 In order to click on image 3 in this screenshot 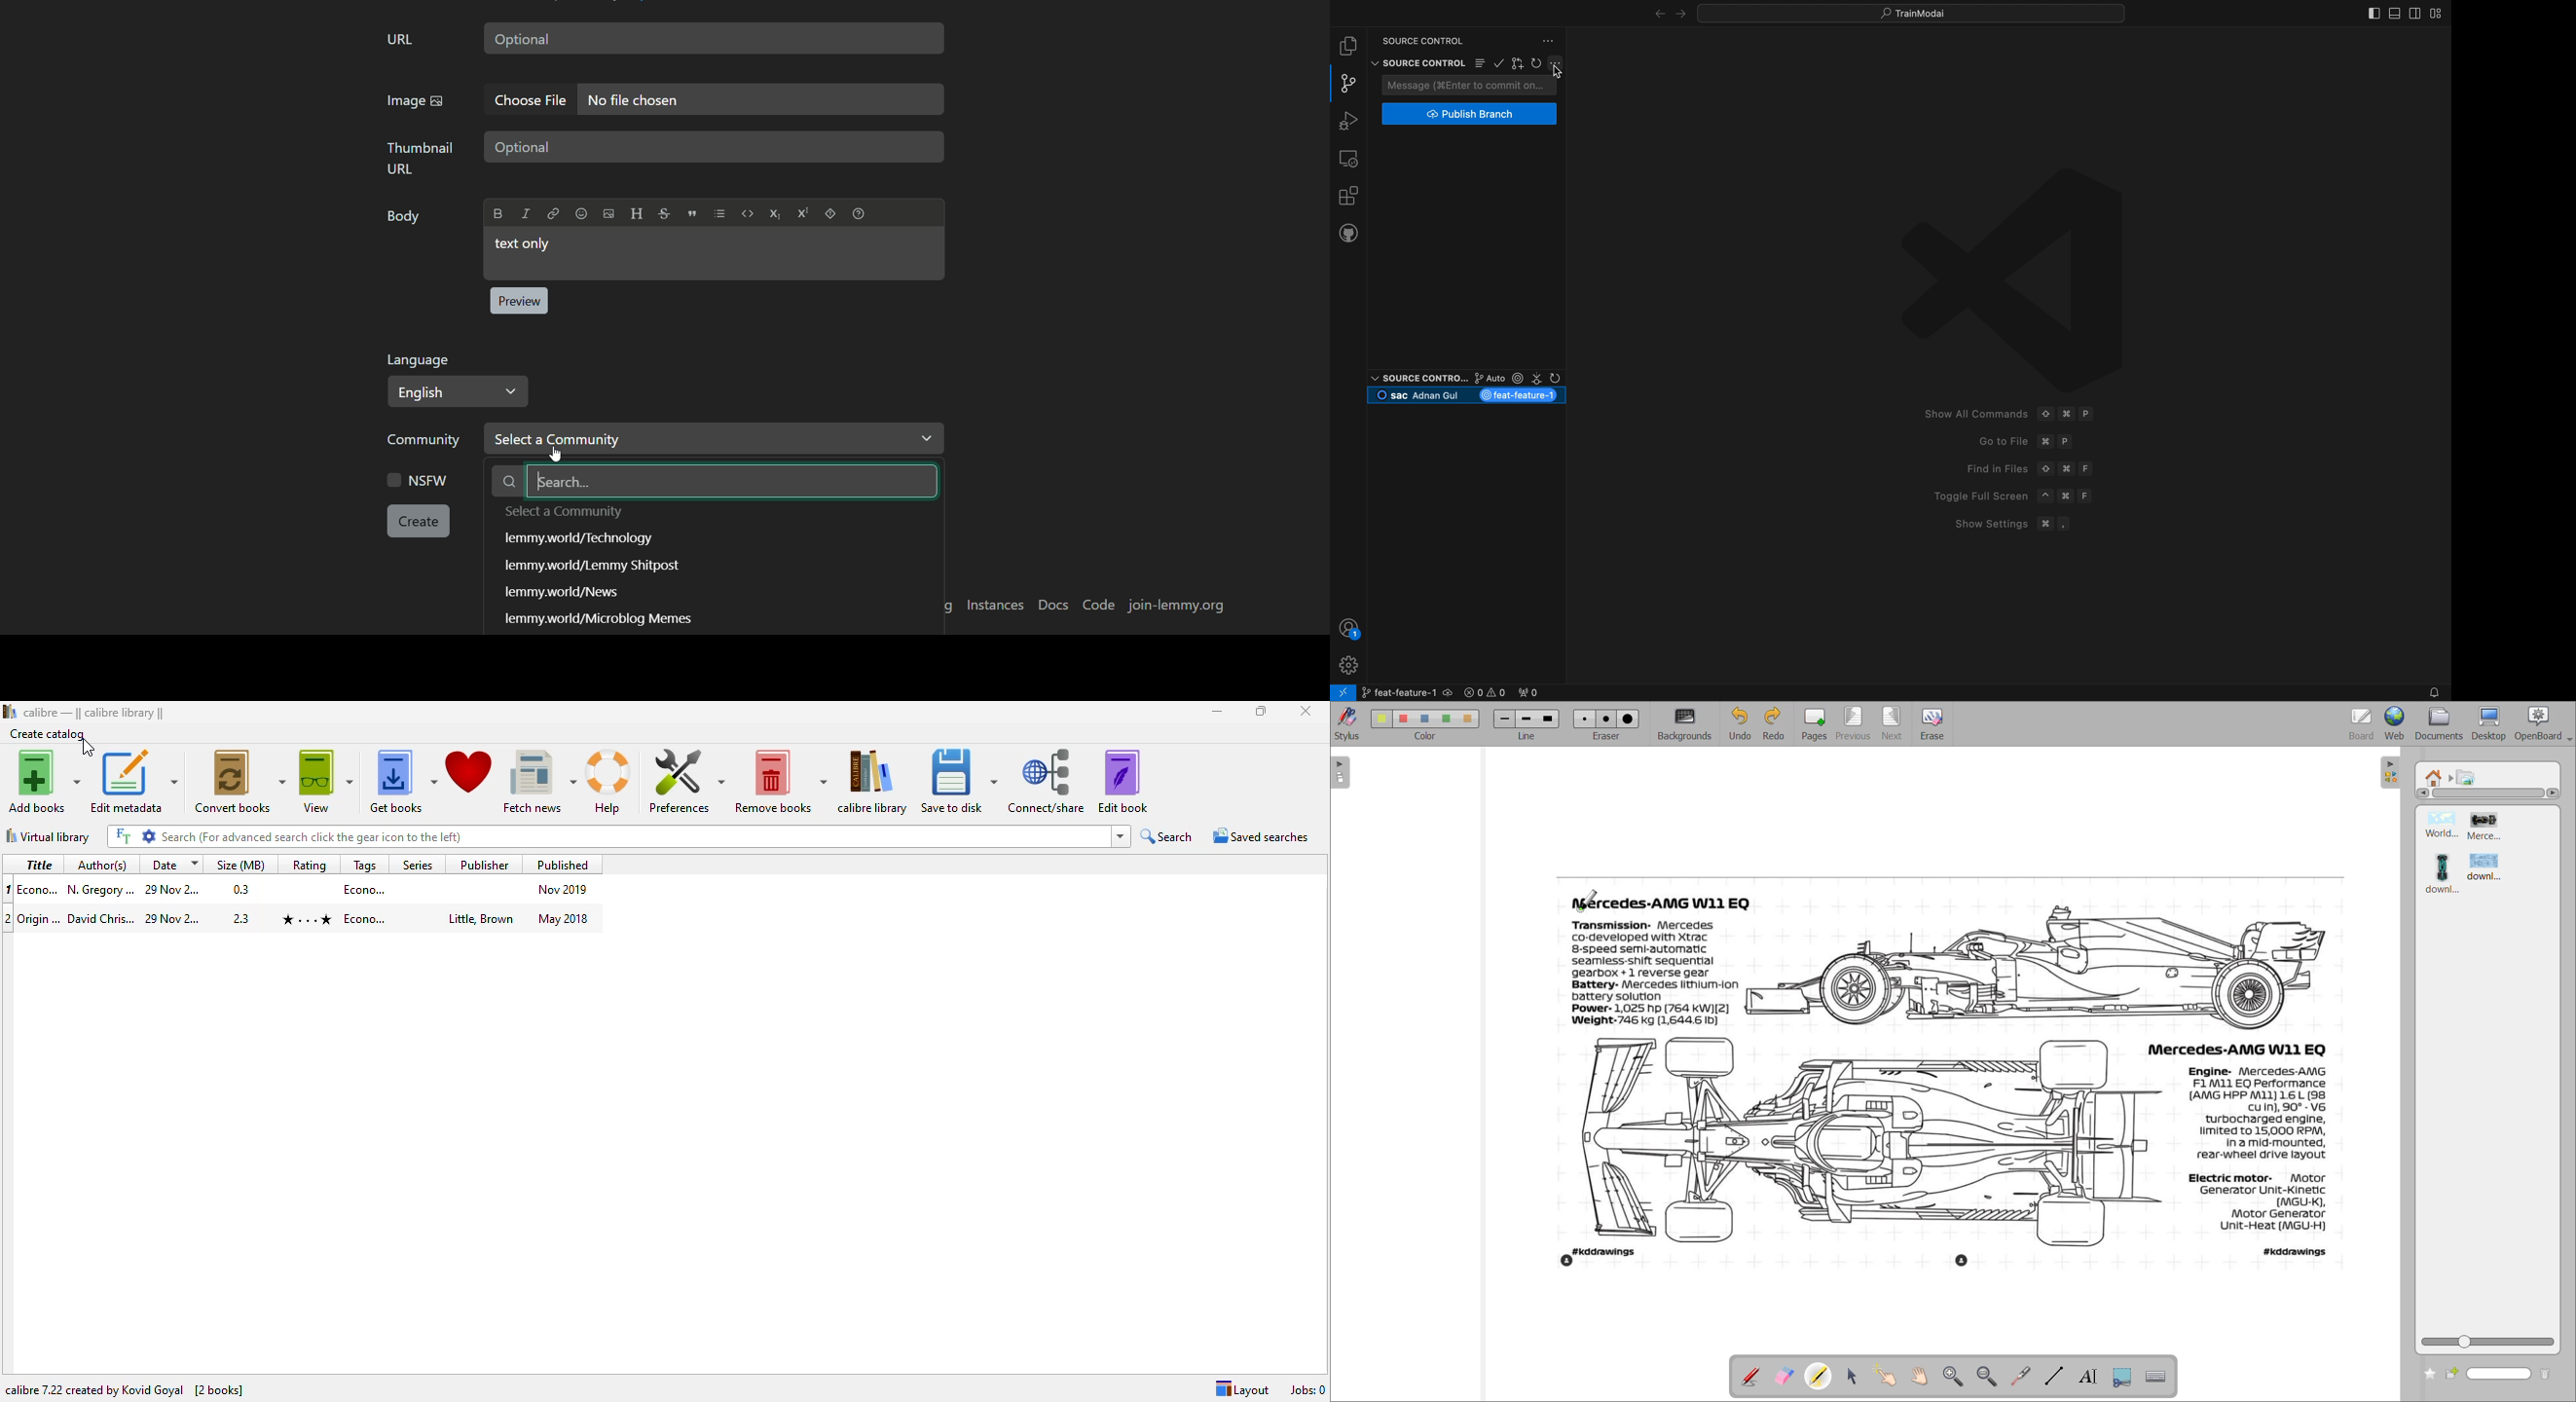, I will do `click(2440, 872)`.